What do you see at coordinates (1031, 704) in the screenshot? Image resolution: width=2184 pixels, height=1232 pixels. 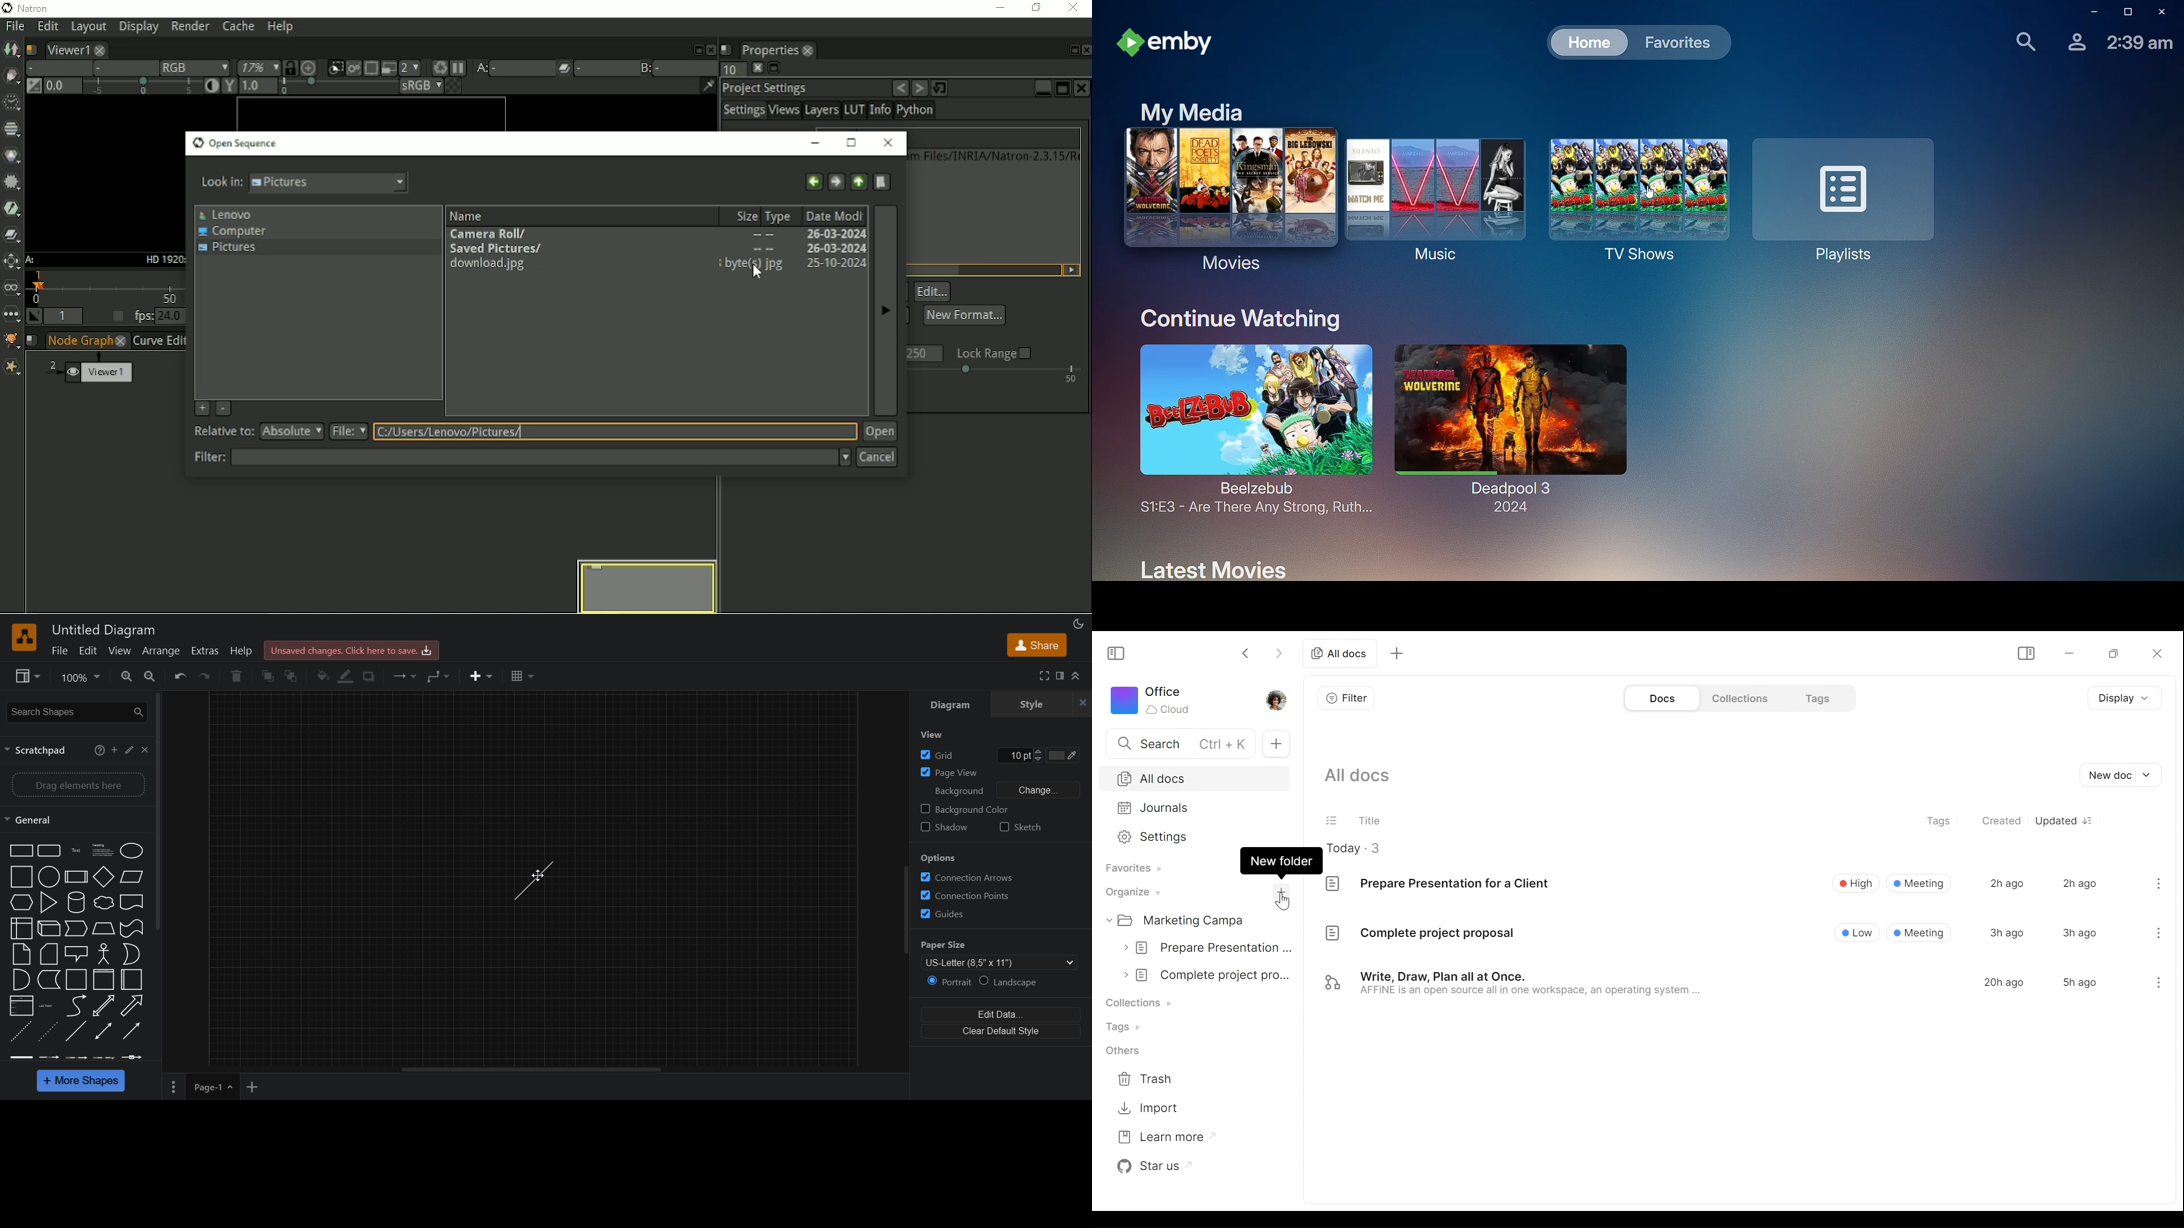 I see `style` at bounding box center [1031, 704].